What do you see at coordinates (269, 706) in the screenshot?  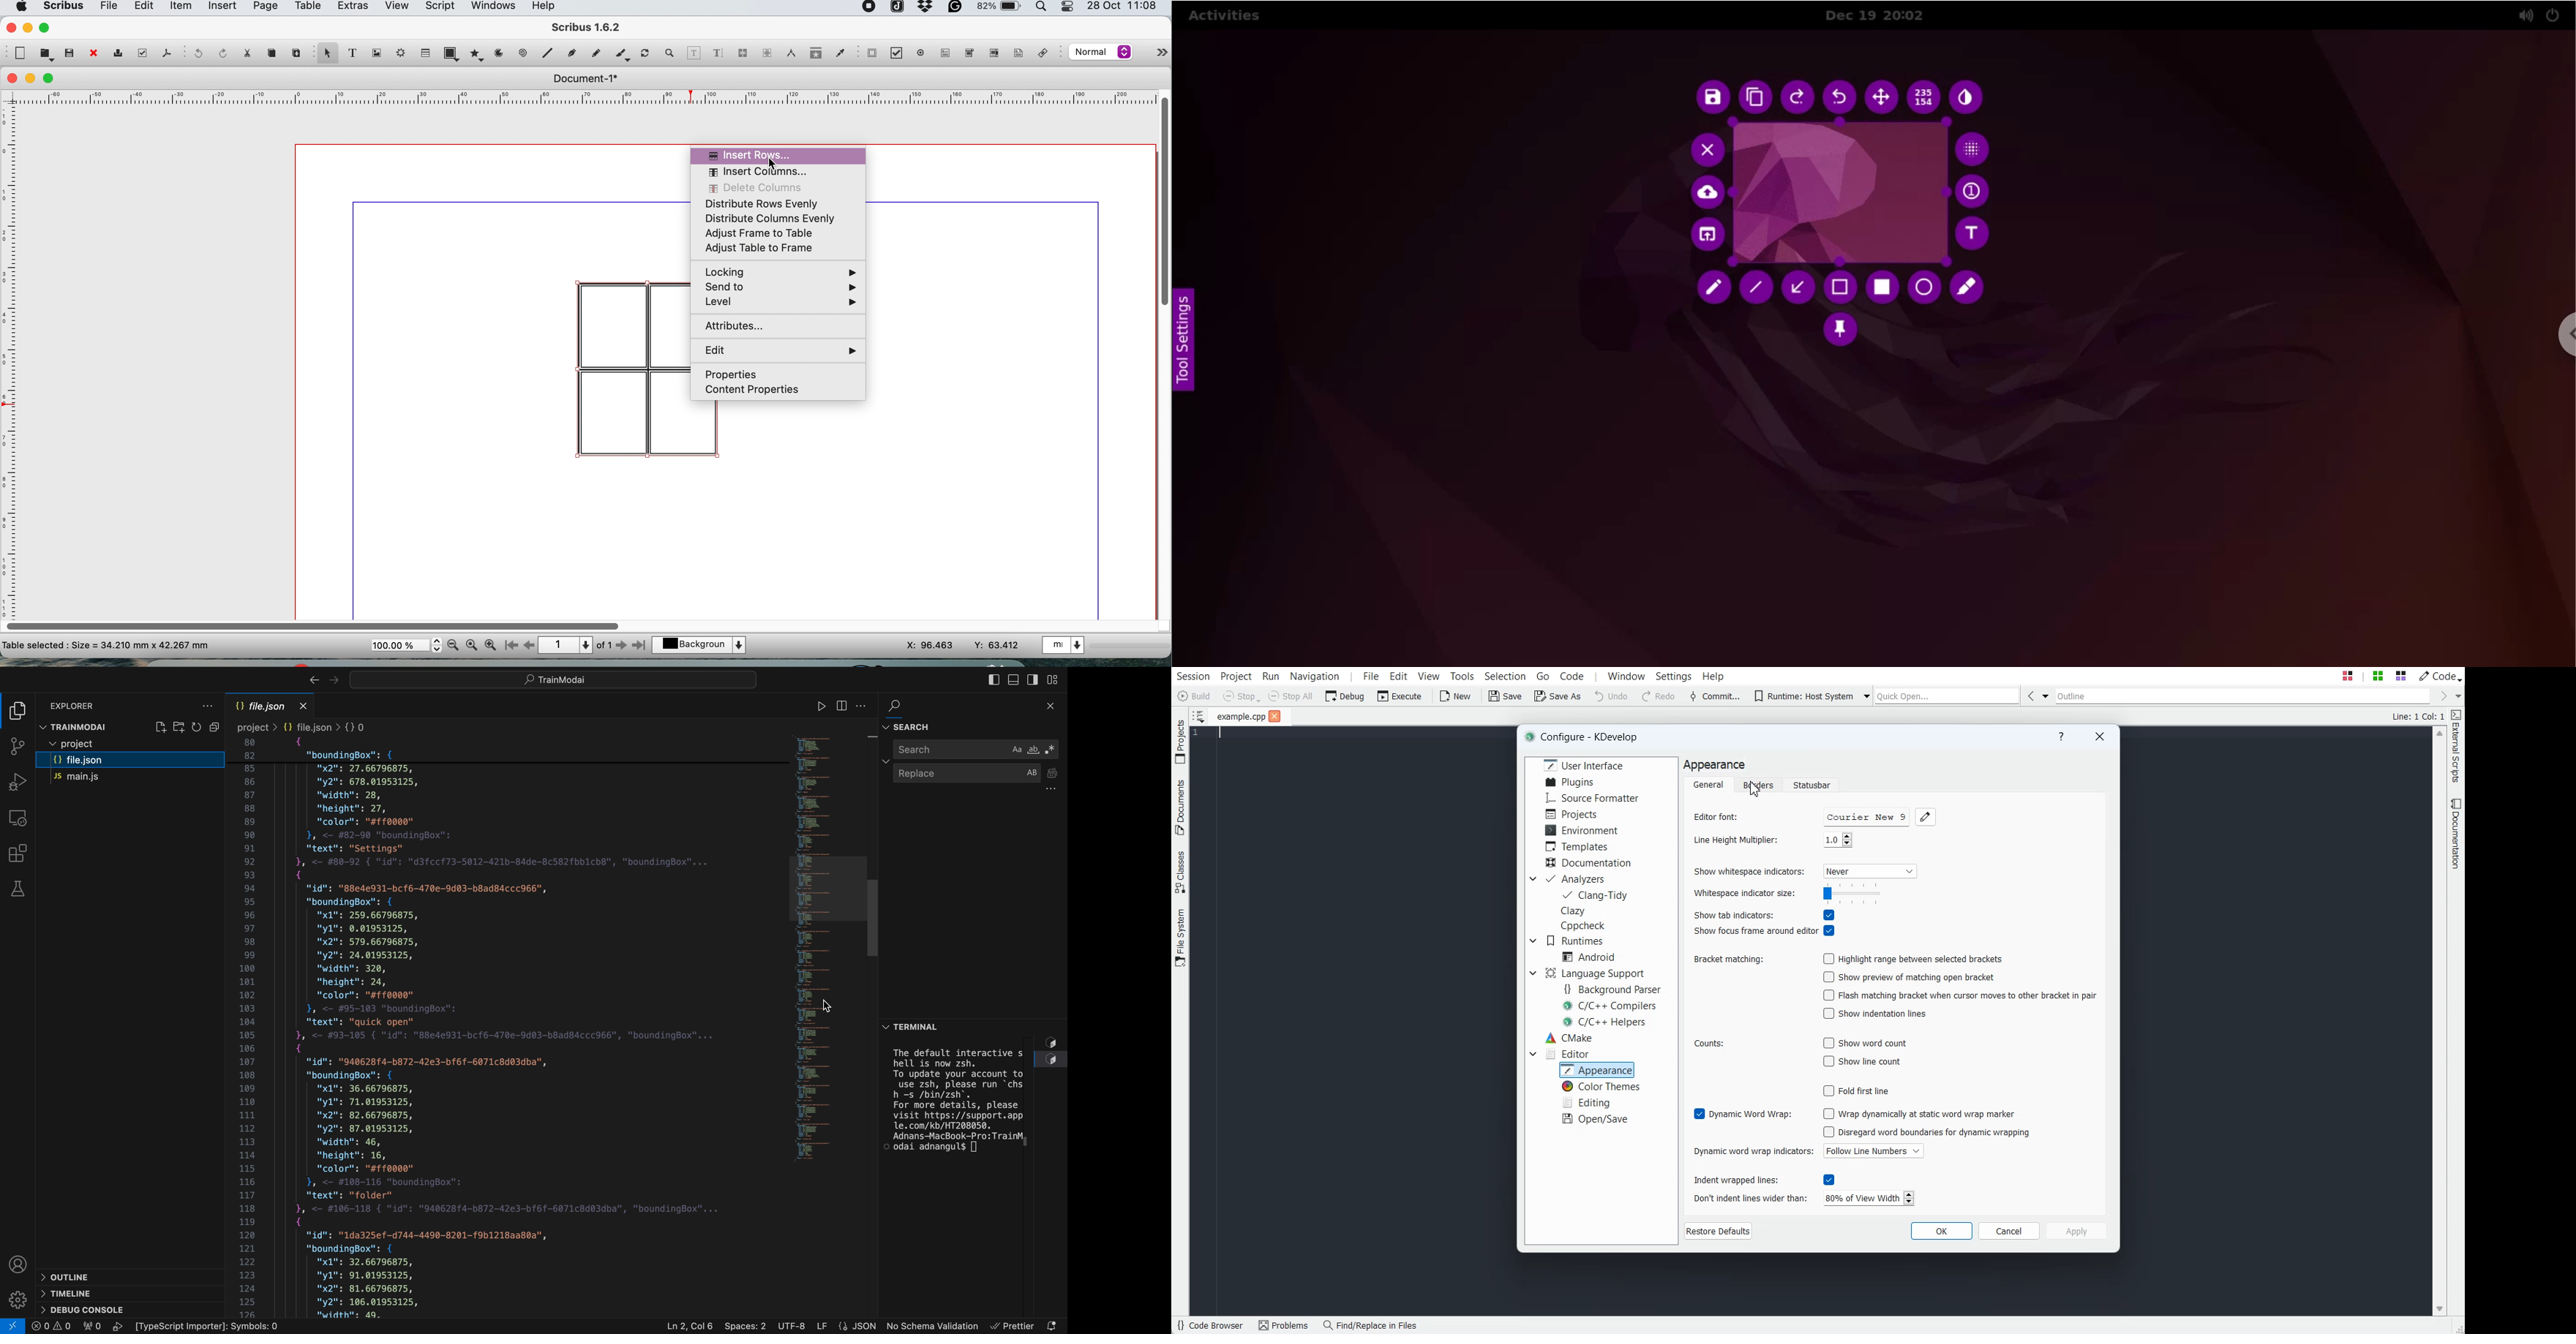 I see `file name` at bounding box center [269, 706].